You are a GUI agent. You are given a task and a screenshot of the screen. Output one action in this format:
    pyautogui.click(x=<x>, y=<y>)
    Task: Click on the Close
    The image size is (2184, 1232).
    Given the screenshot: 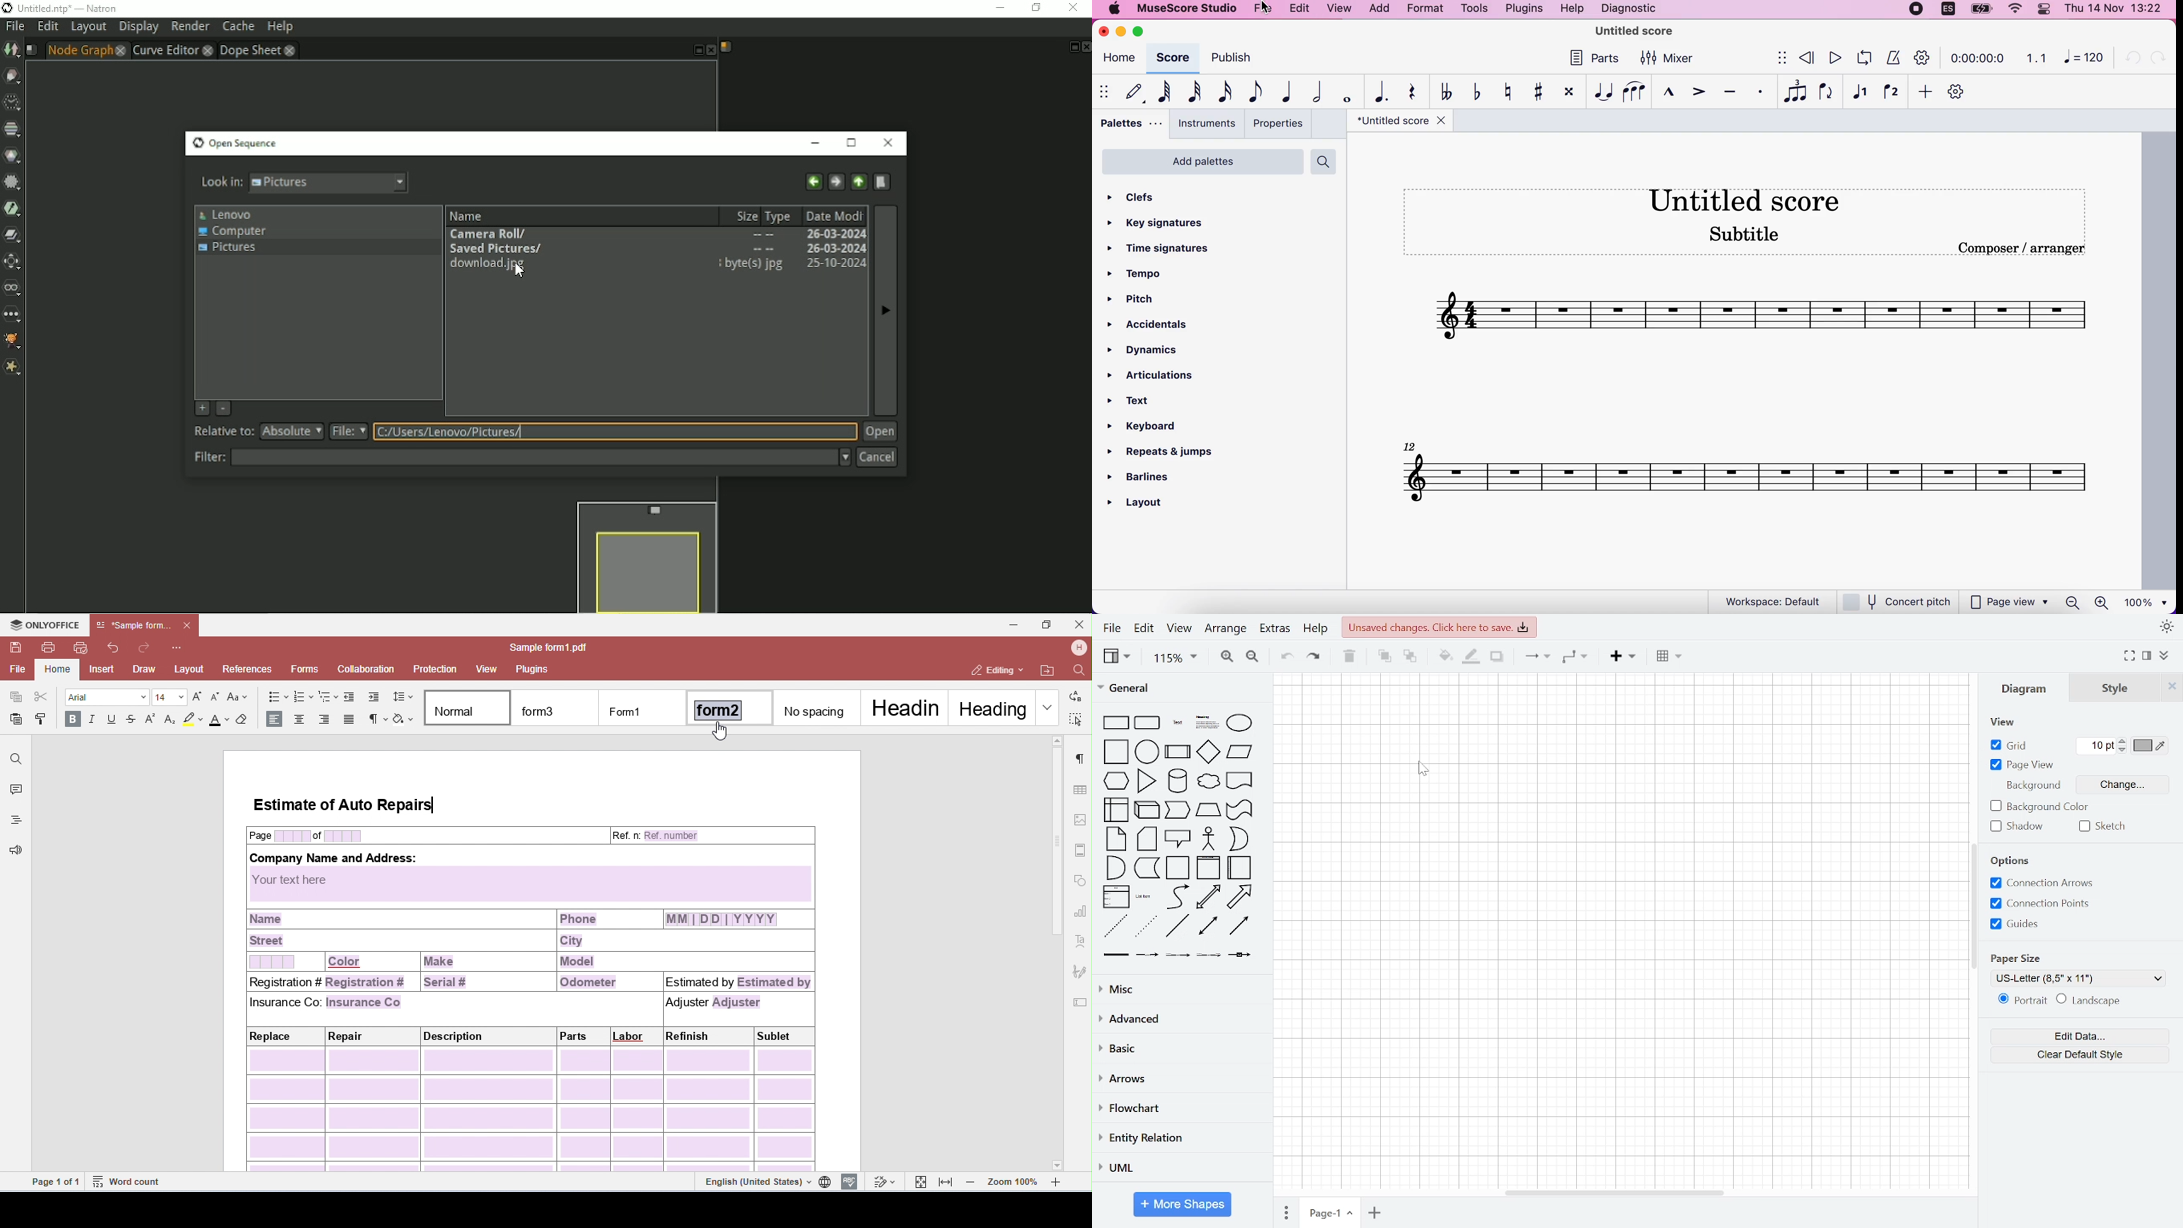 What is the action you would take?
    pyautogui.click(x=710, y=51)
    